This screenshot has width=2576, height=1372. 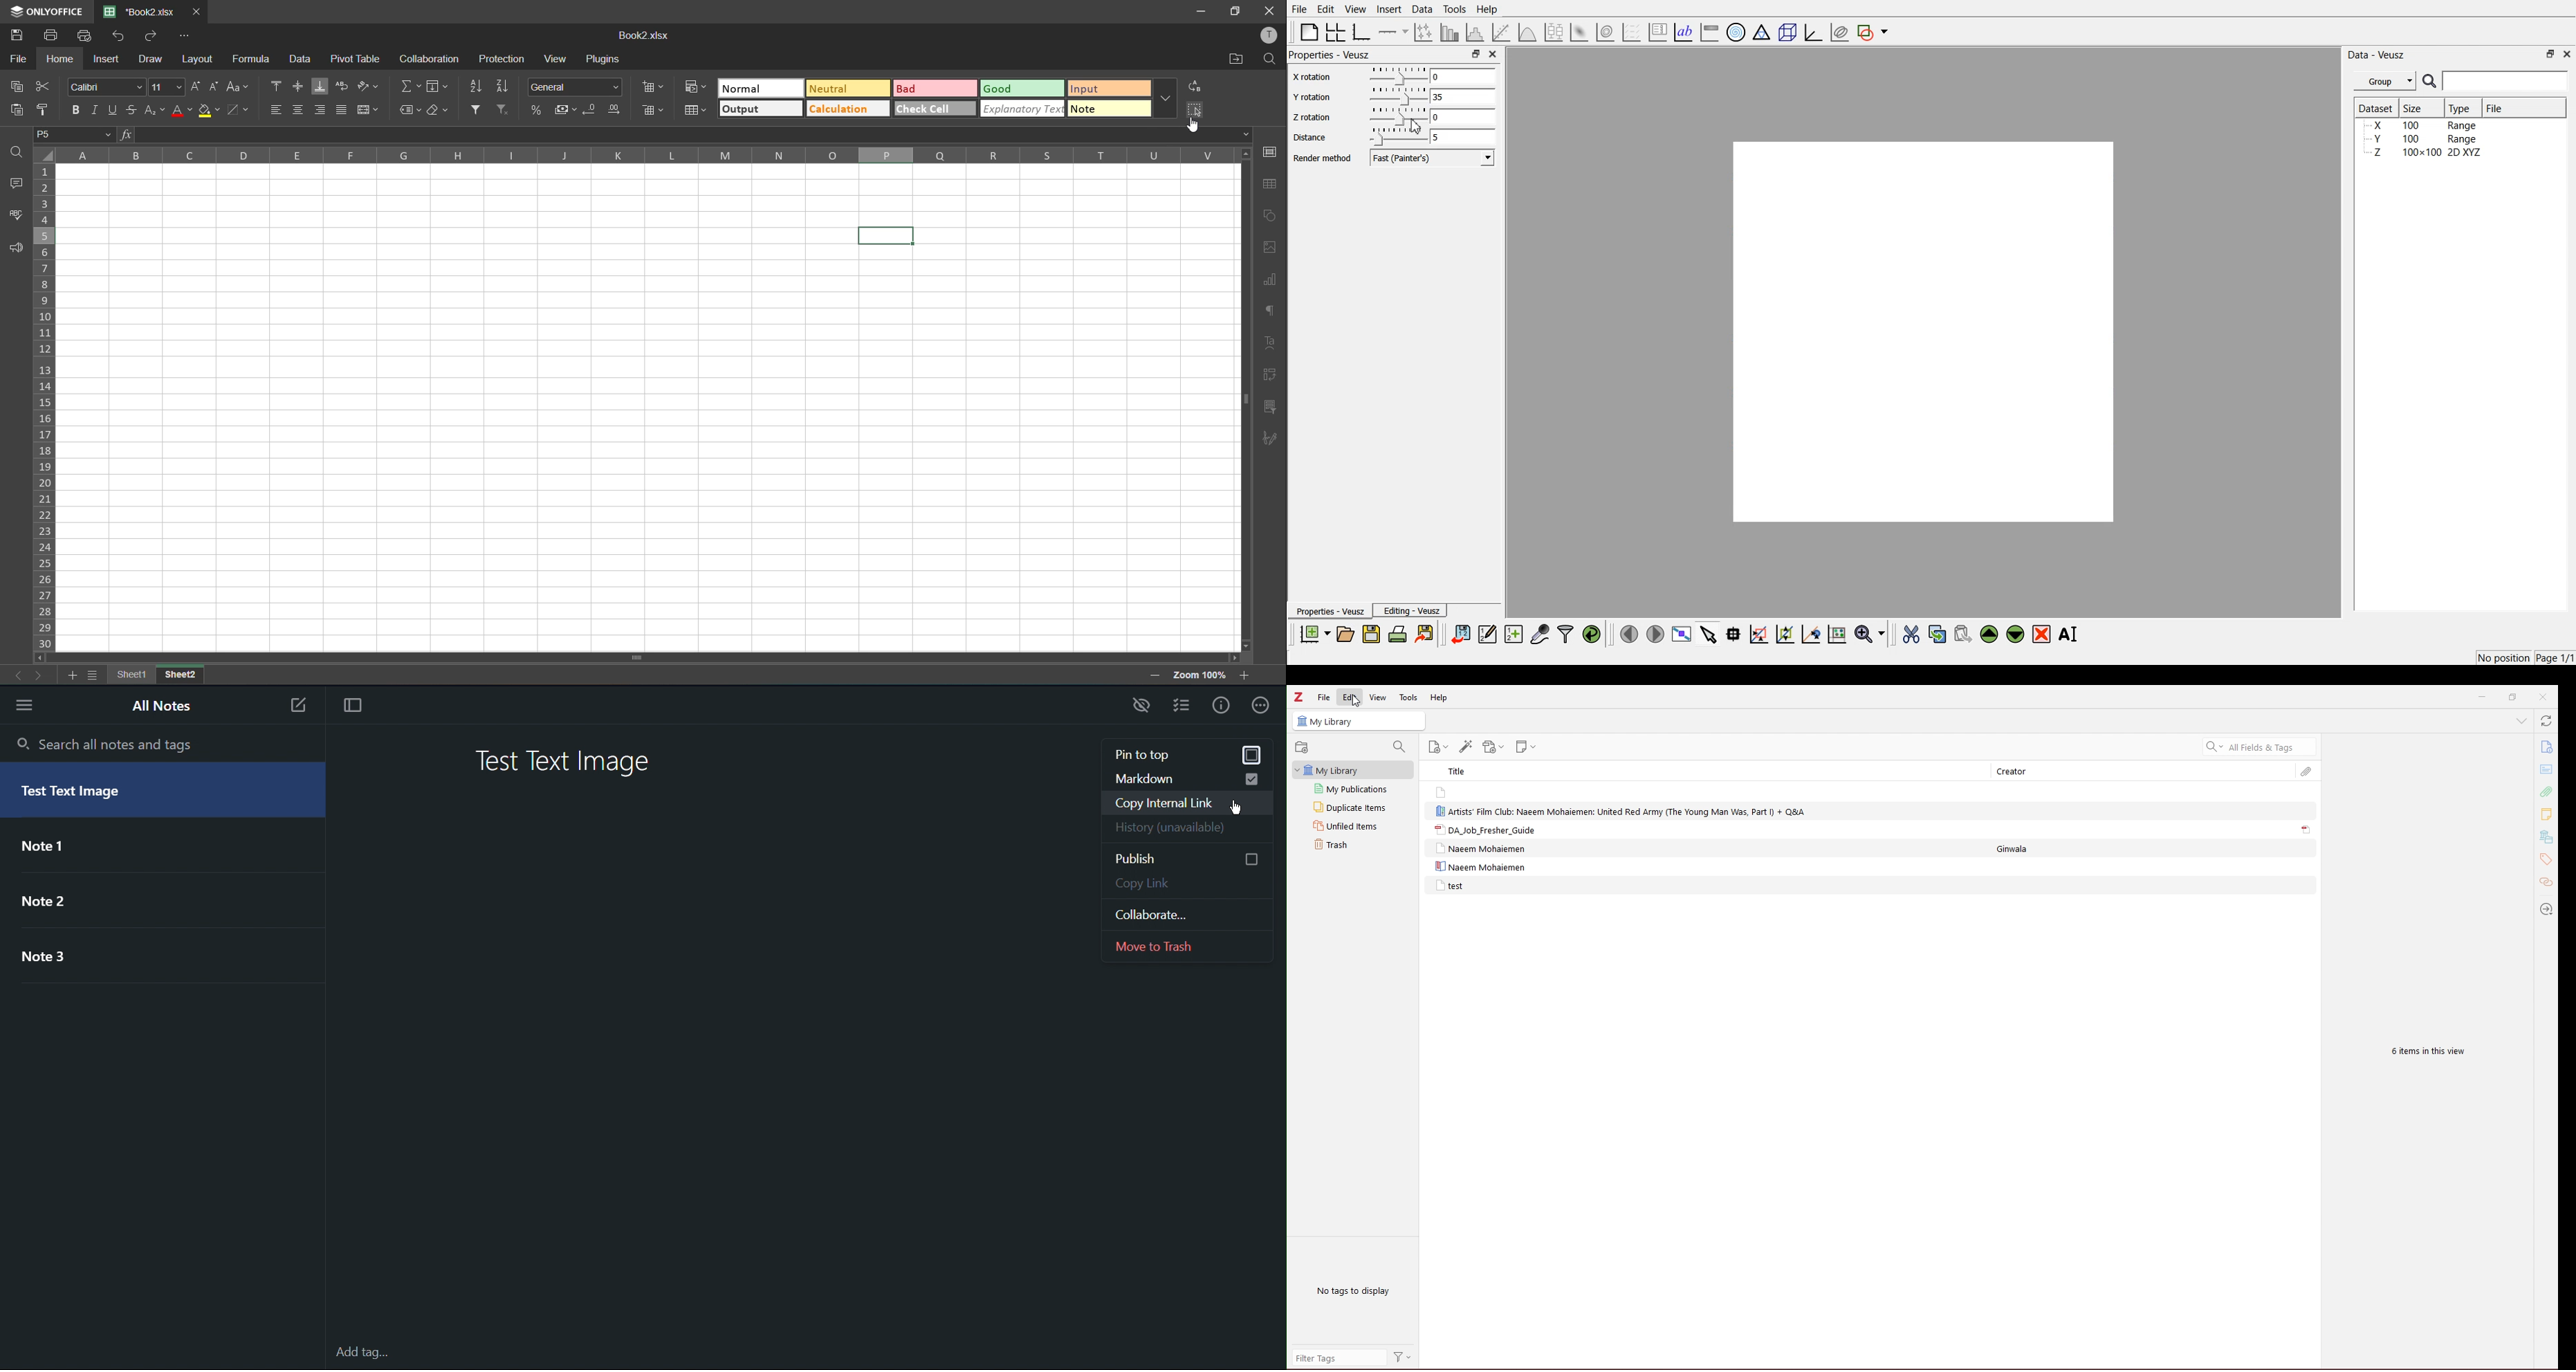 I want to click on Move up the selected widget, so click(x=1990, y=634).